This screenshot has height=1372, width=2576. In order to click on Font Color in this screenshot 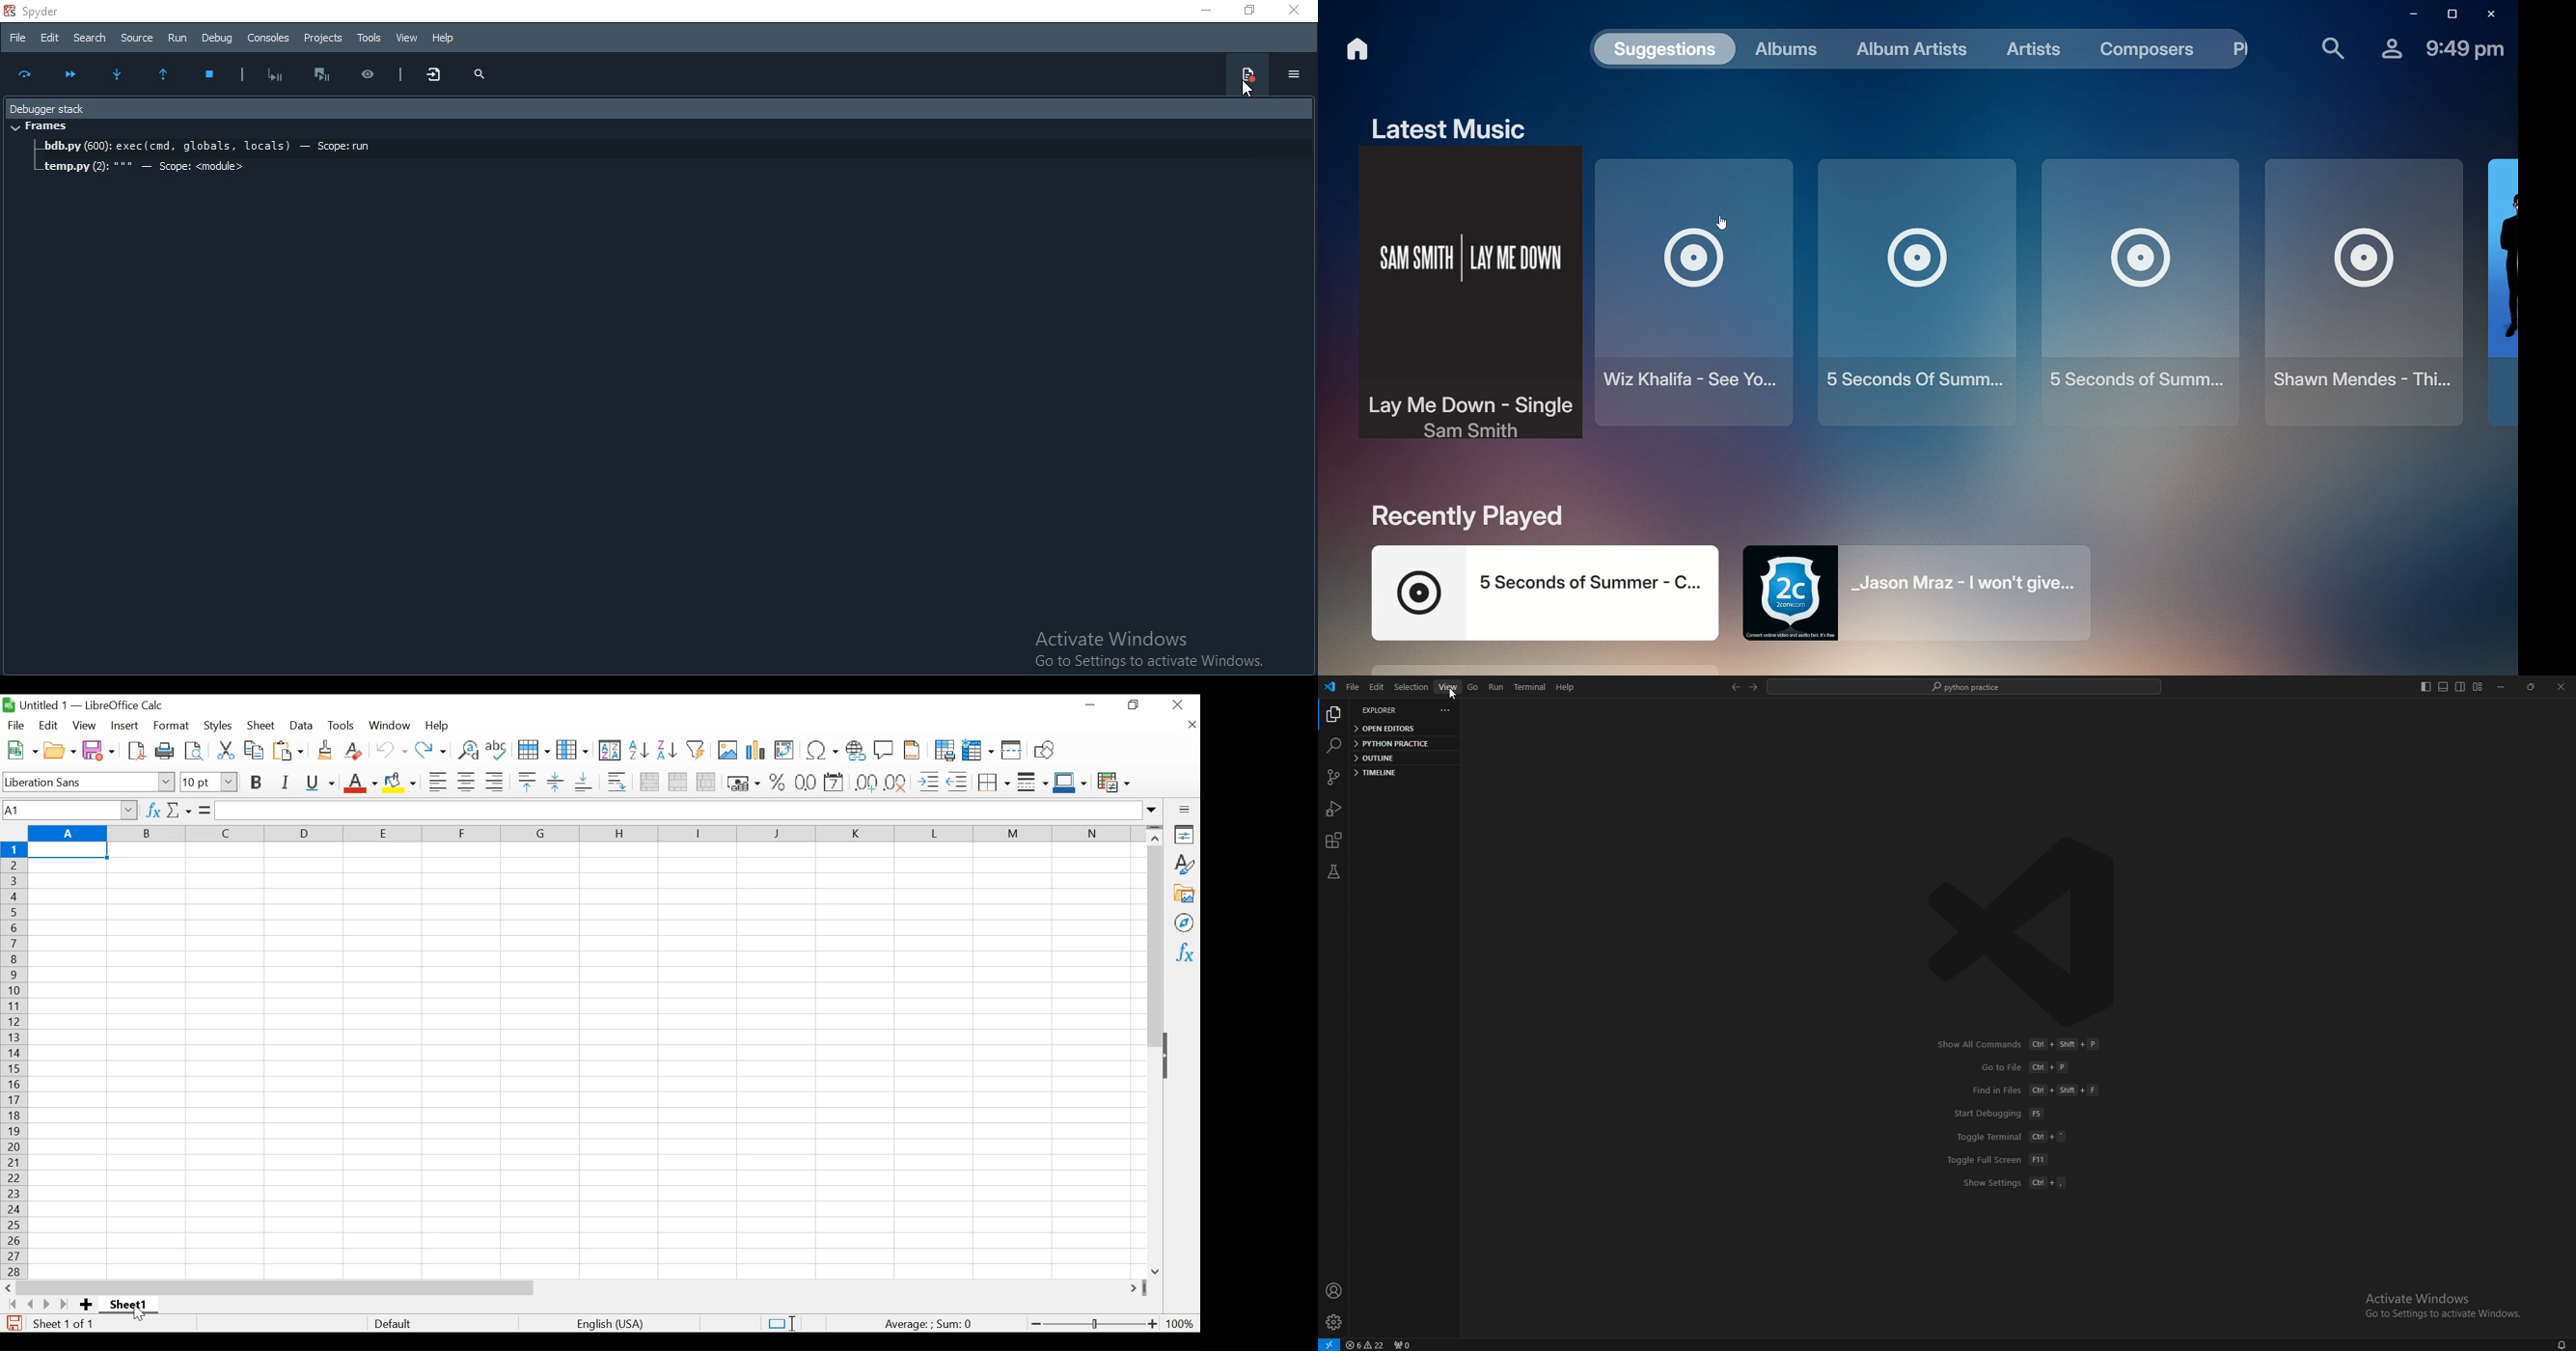, I will do `click(360, 784)`.